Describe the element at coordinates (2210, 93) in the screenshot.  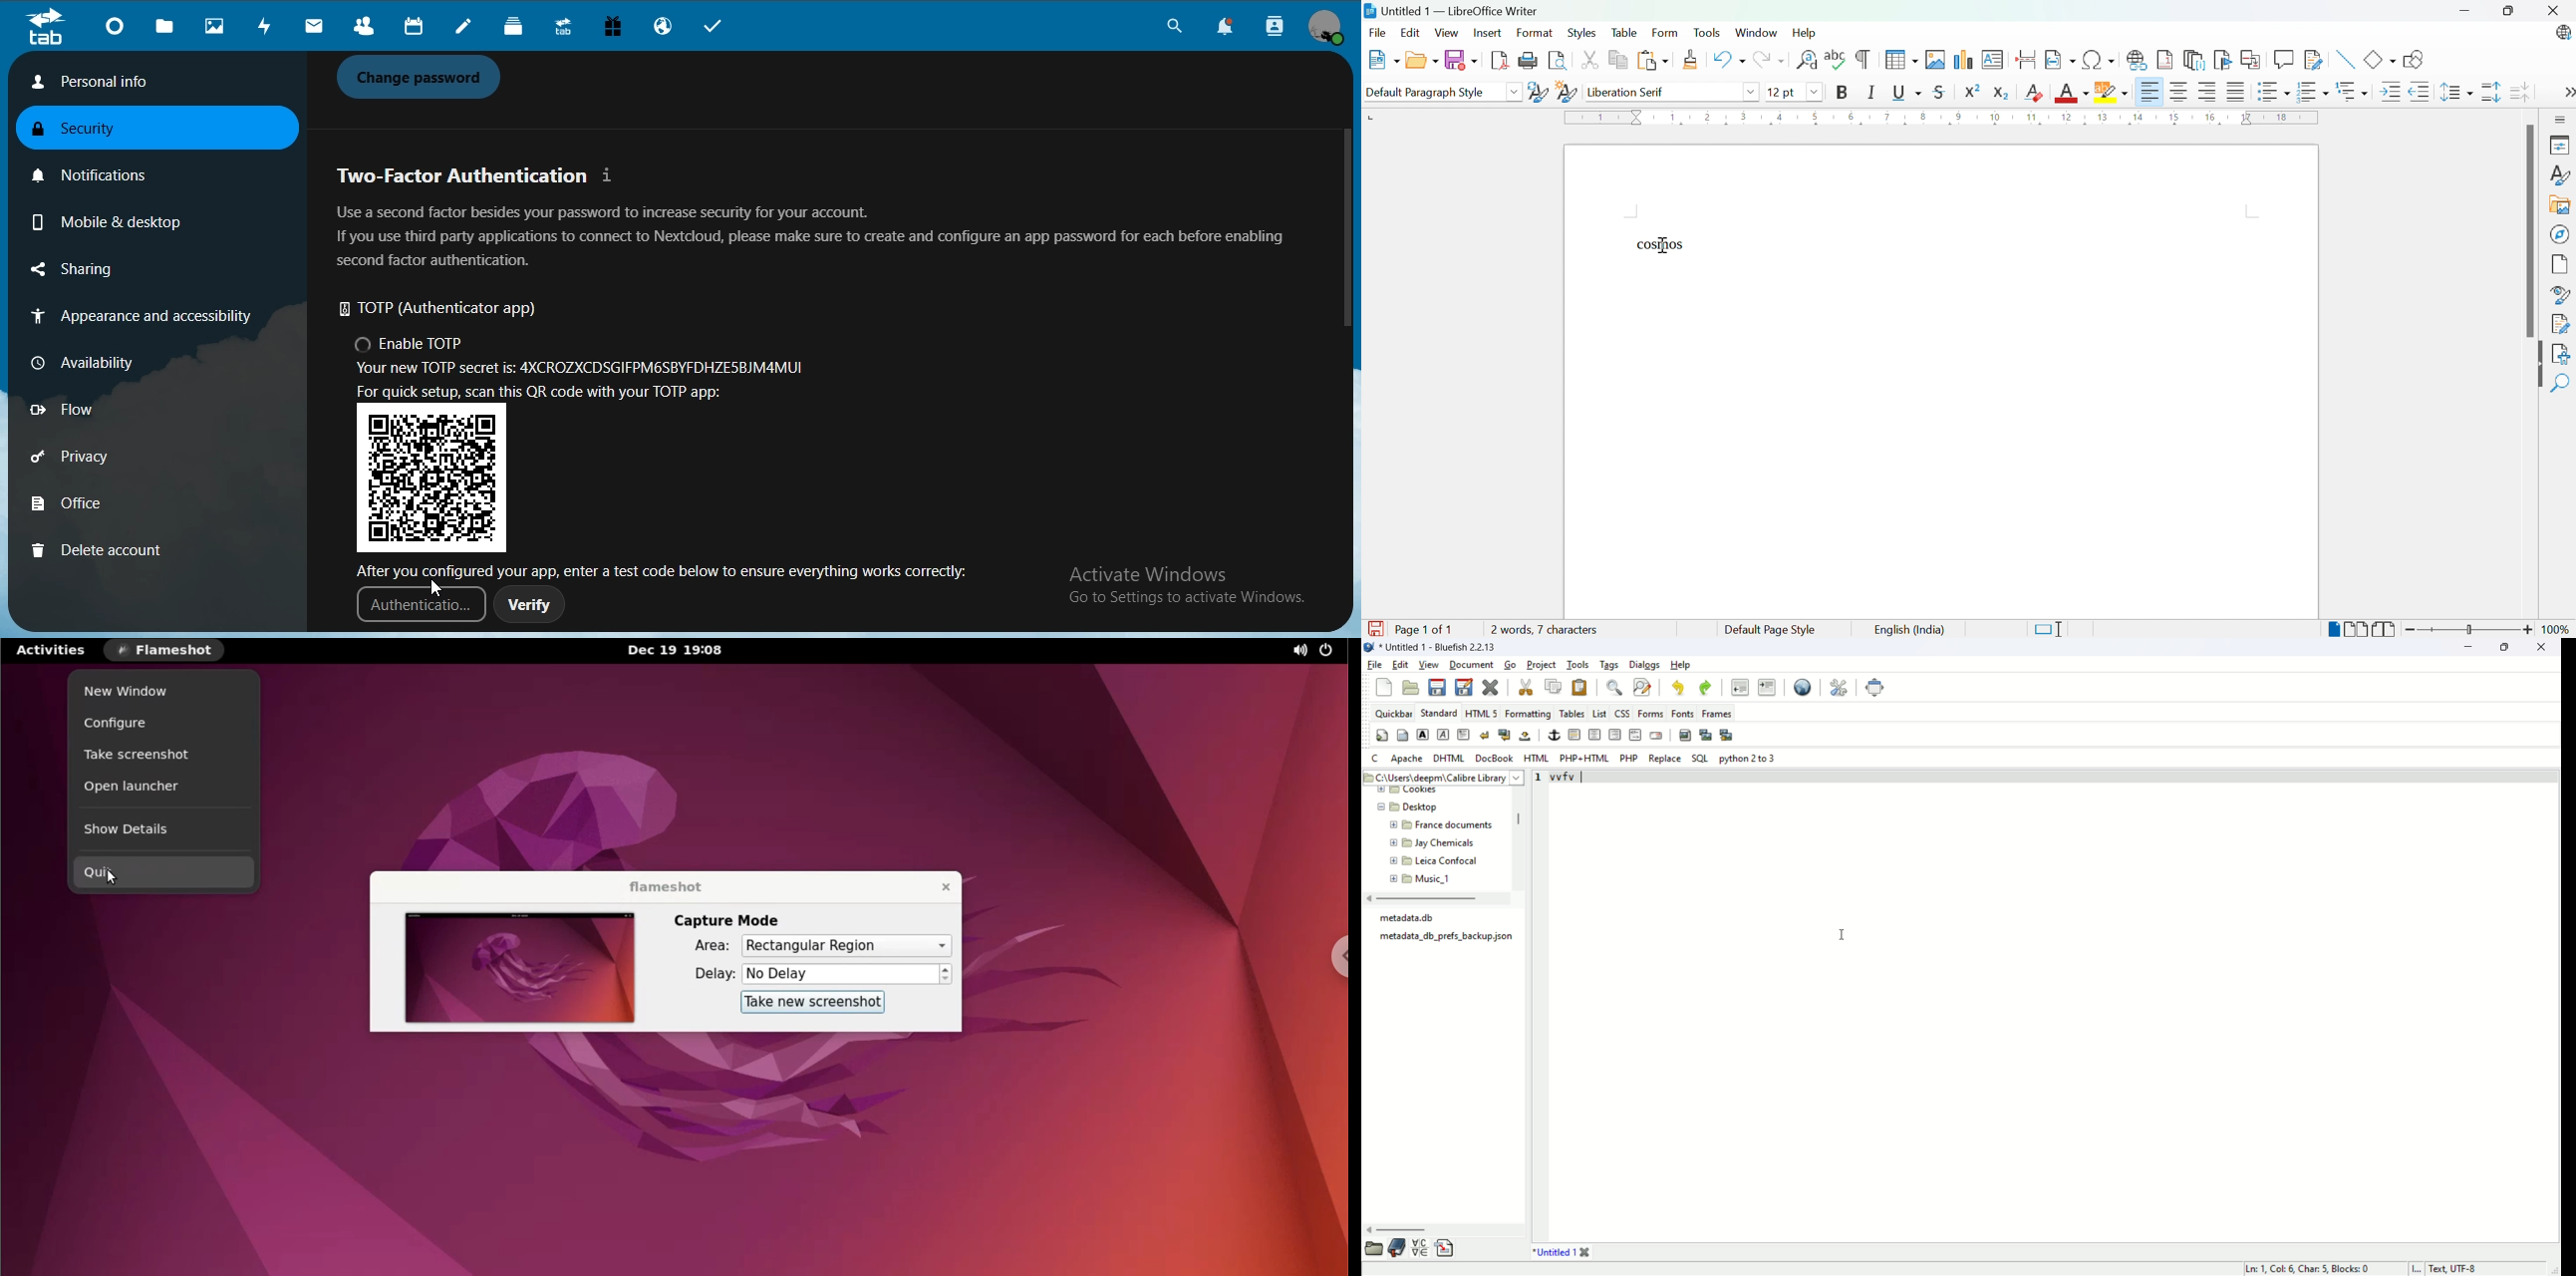
I see `Align right` at that location.